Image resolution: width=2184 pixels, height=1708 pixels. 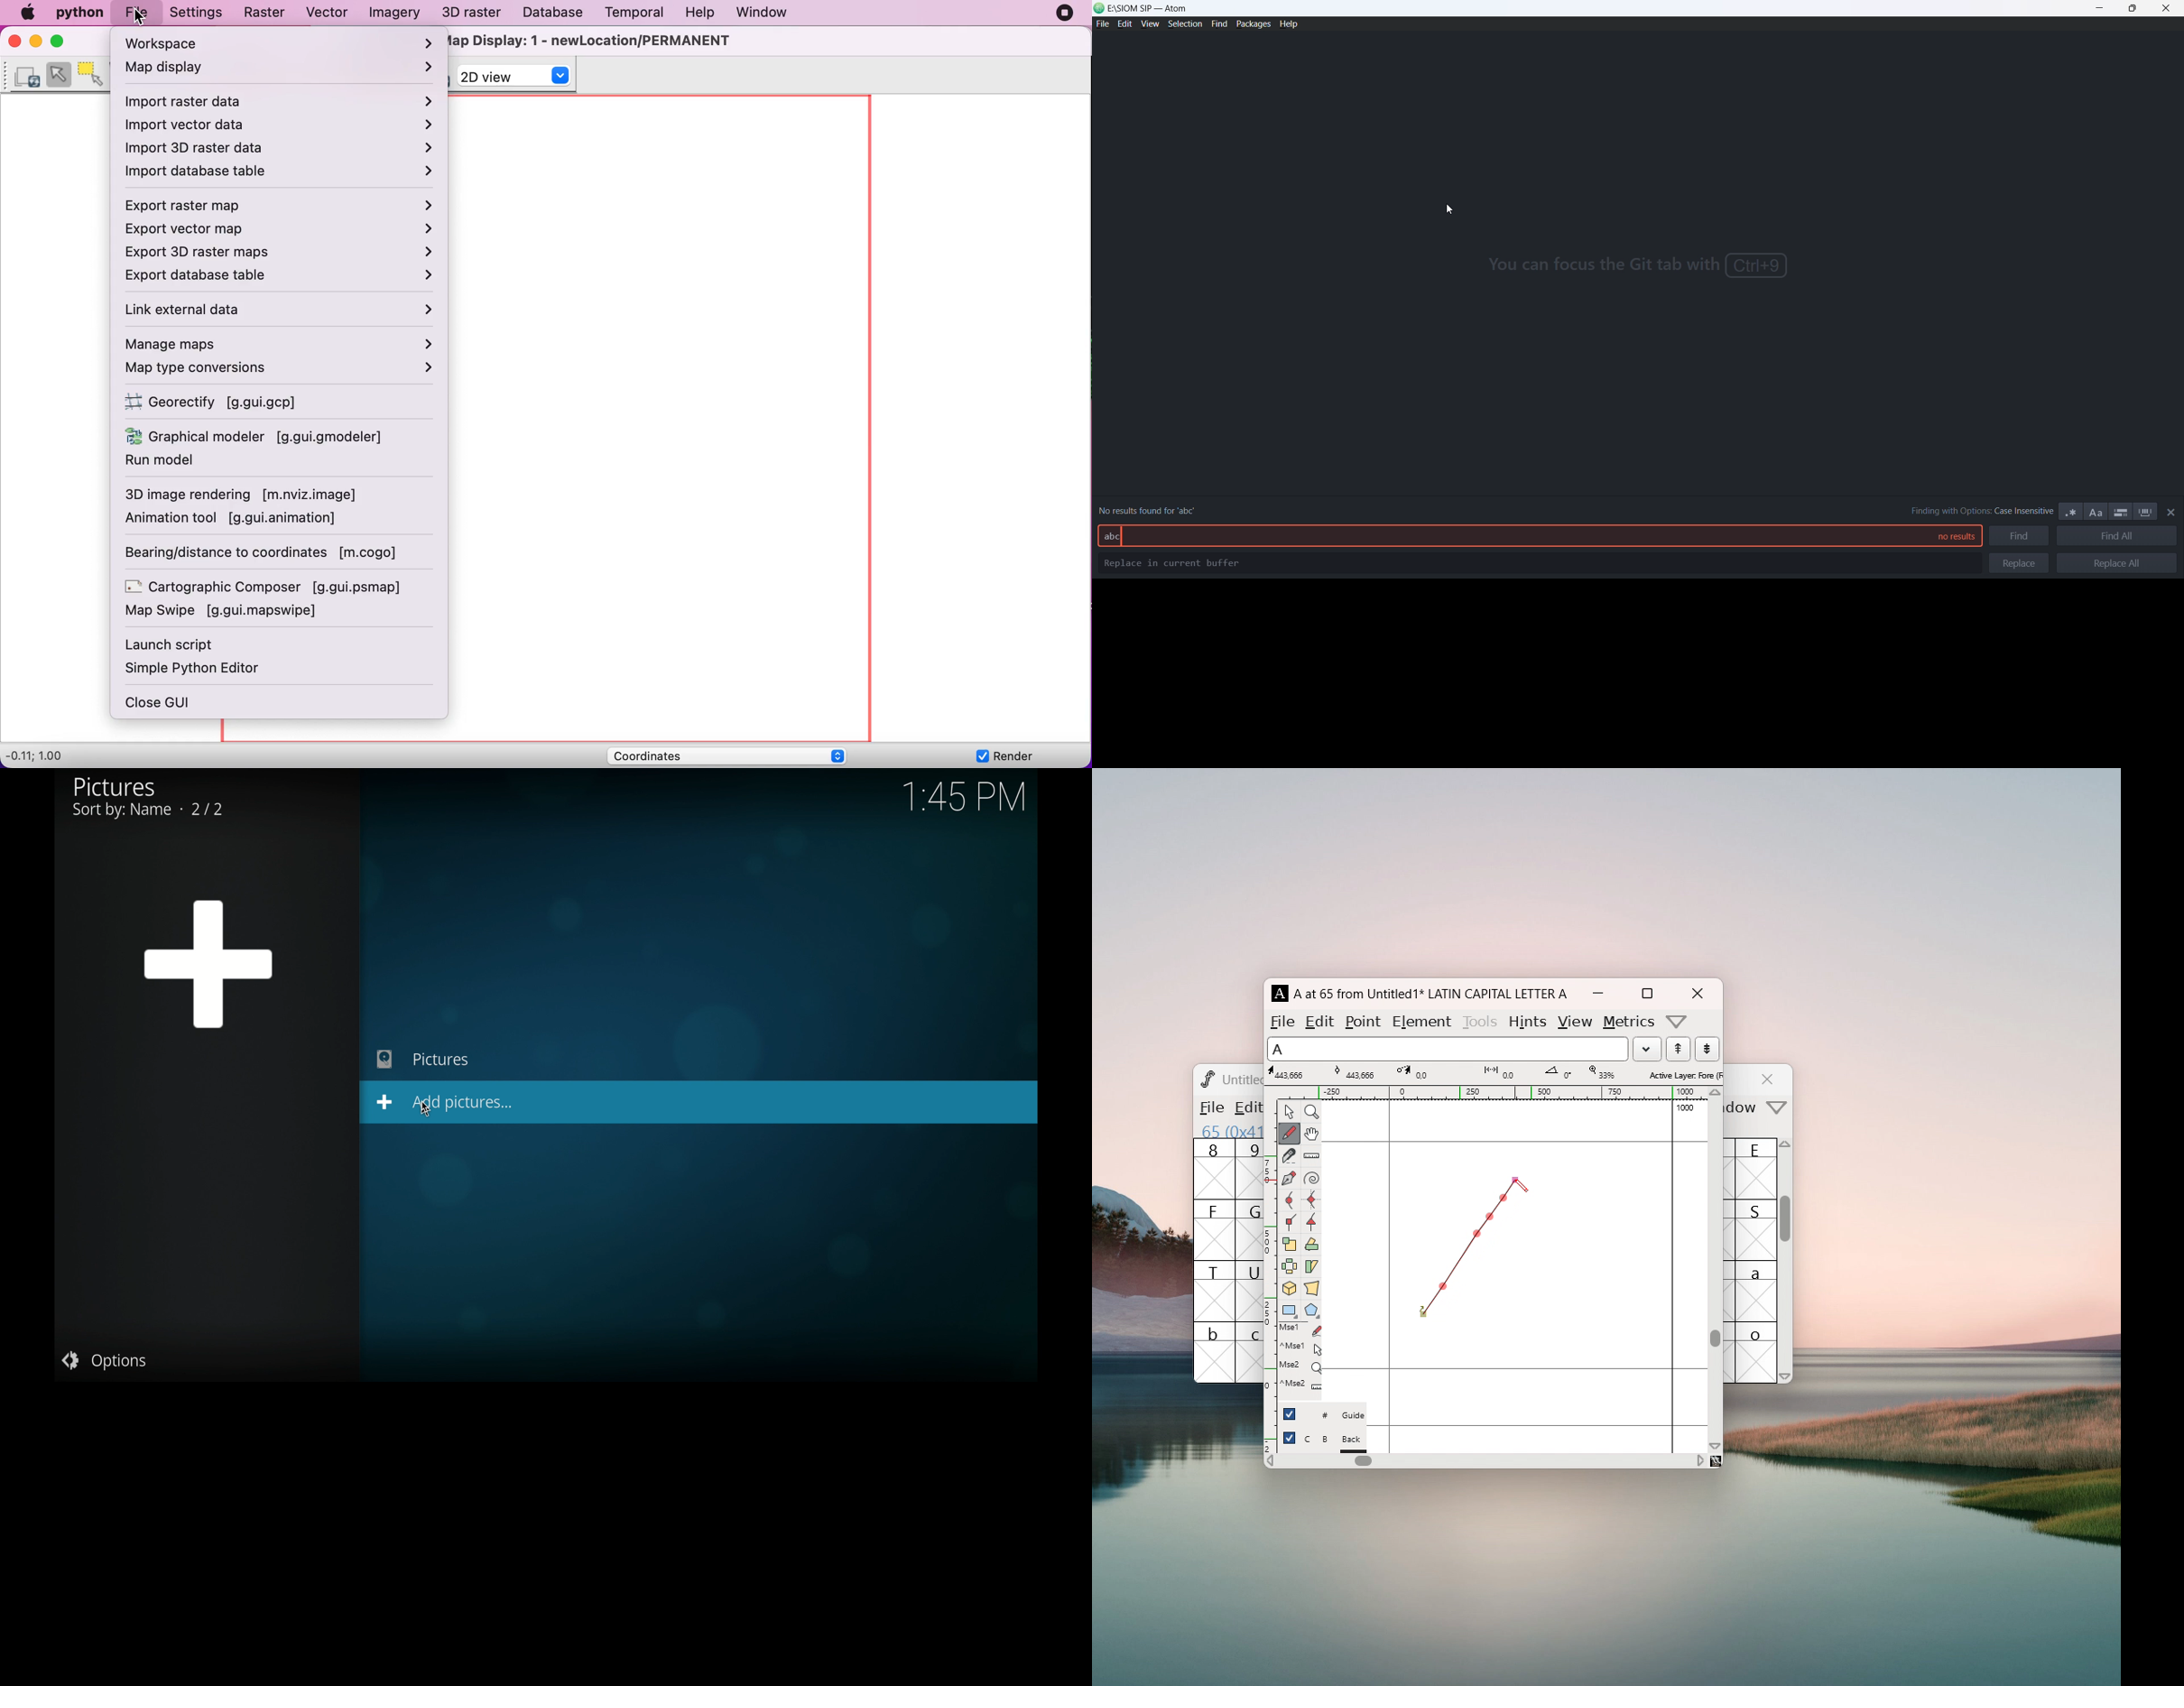 What do you see at coordinates (1321, 1021) in the screenshot?
I see `edit` at bounding box center [1321, 1021].